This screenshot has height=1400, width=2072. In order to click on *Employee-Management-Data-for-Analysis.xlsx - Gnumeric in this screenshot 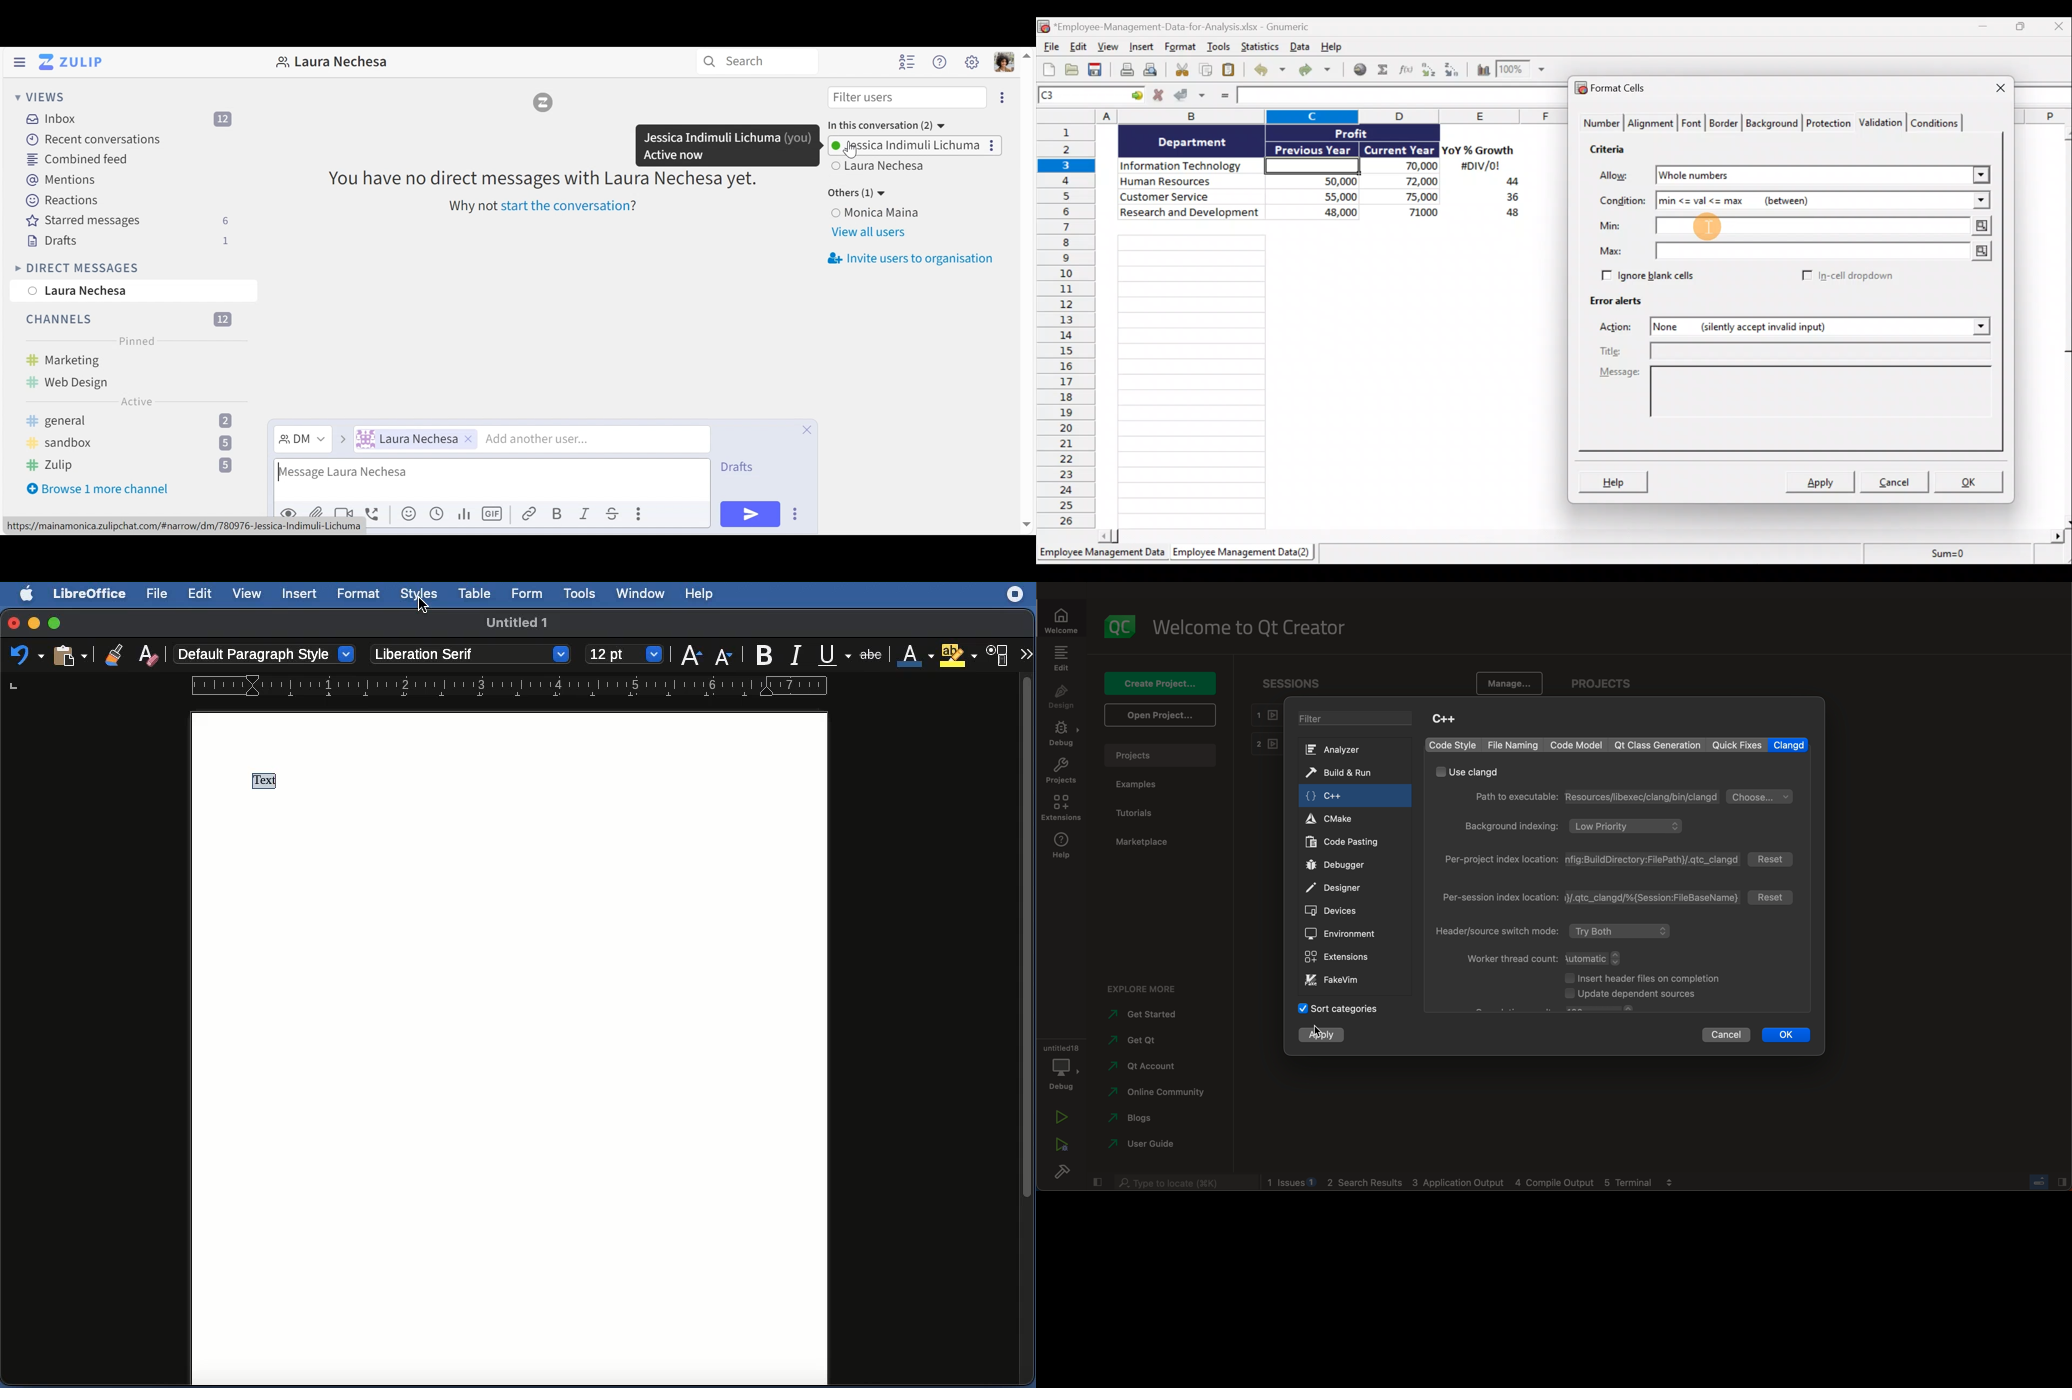, I will do `click(1194, 26)`.